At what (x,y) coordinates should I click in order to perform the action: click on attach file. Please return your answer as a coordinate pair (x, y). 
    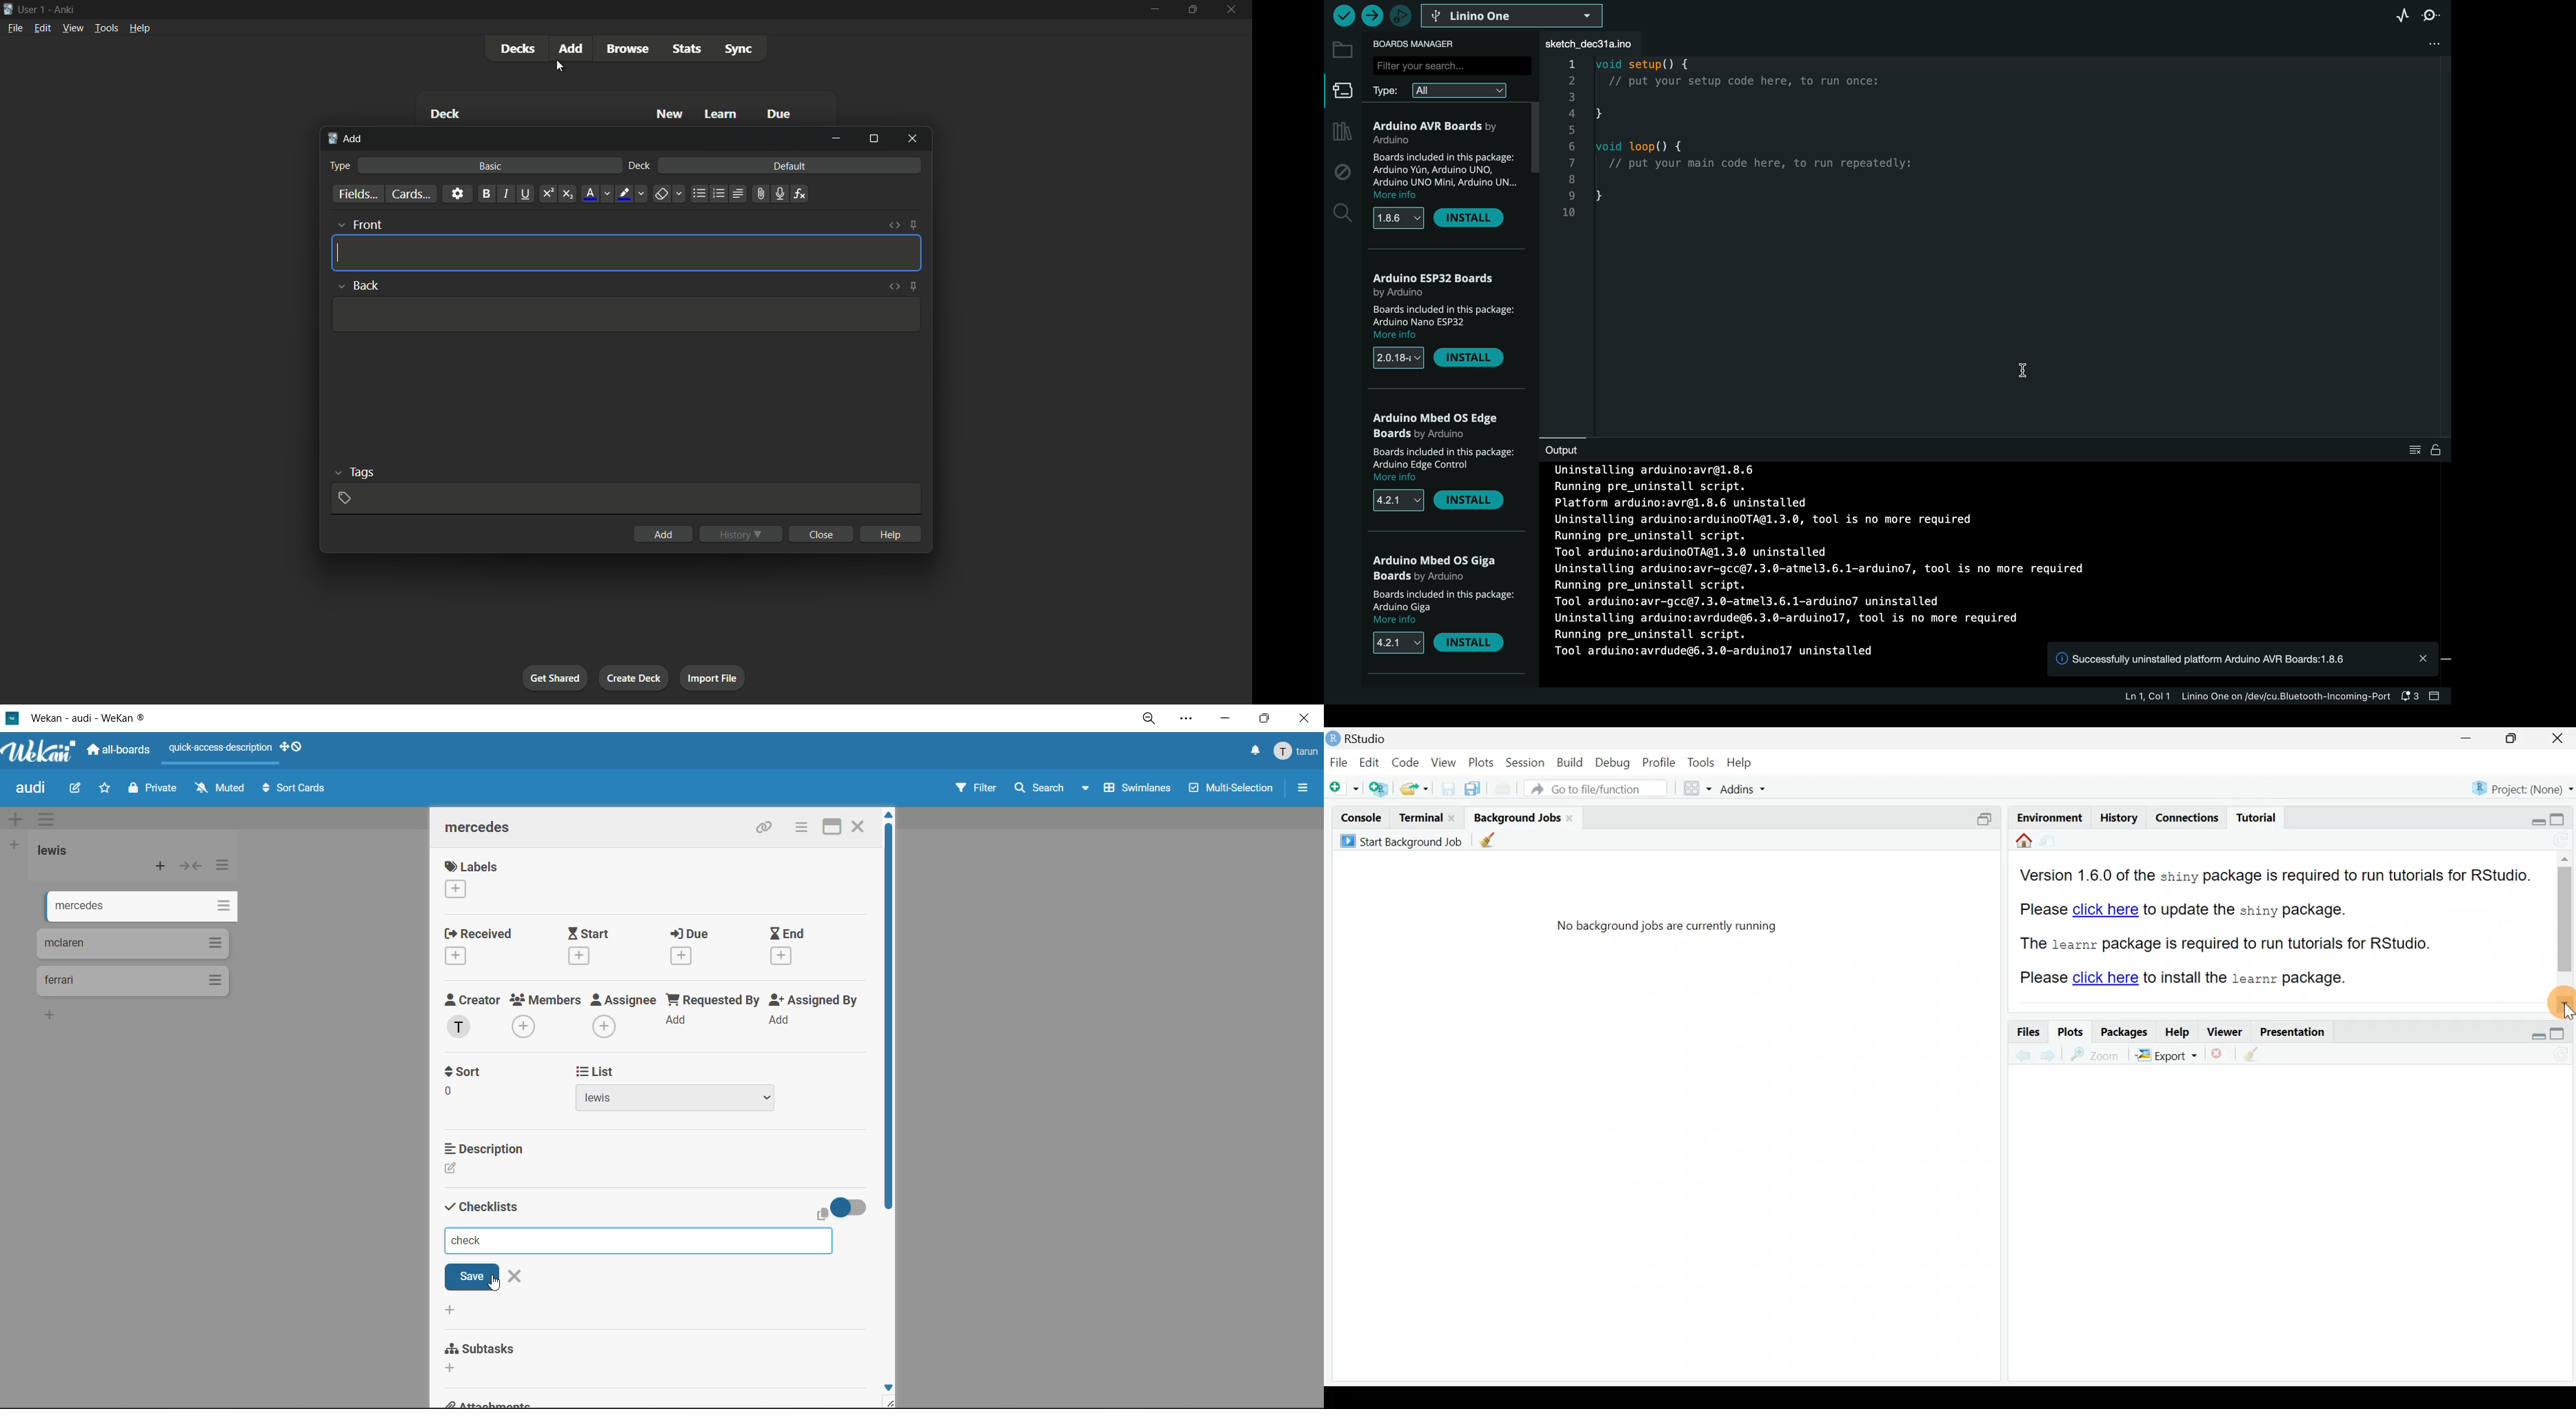
    Looking at the image, I should click on (759, 194).